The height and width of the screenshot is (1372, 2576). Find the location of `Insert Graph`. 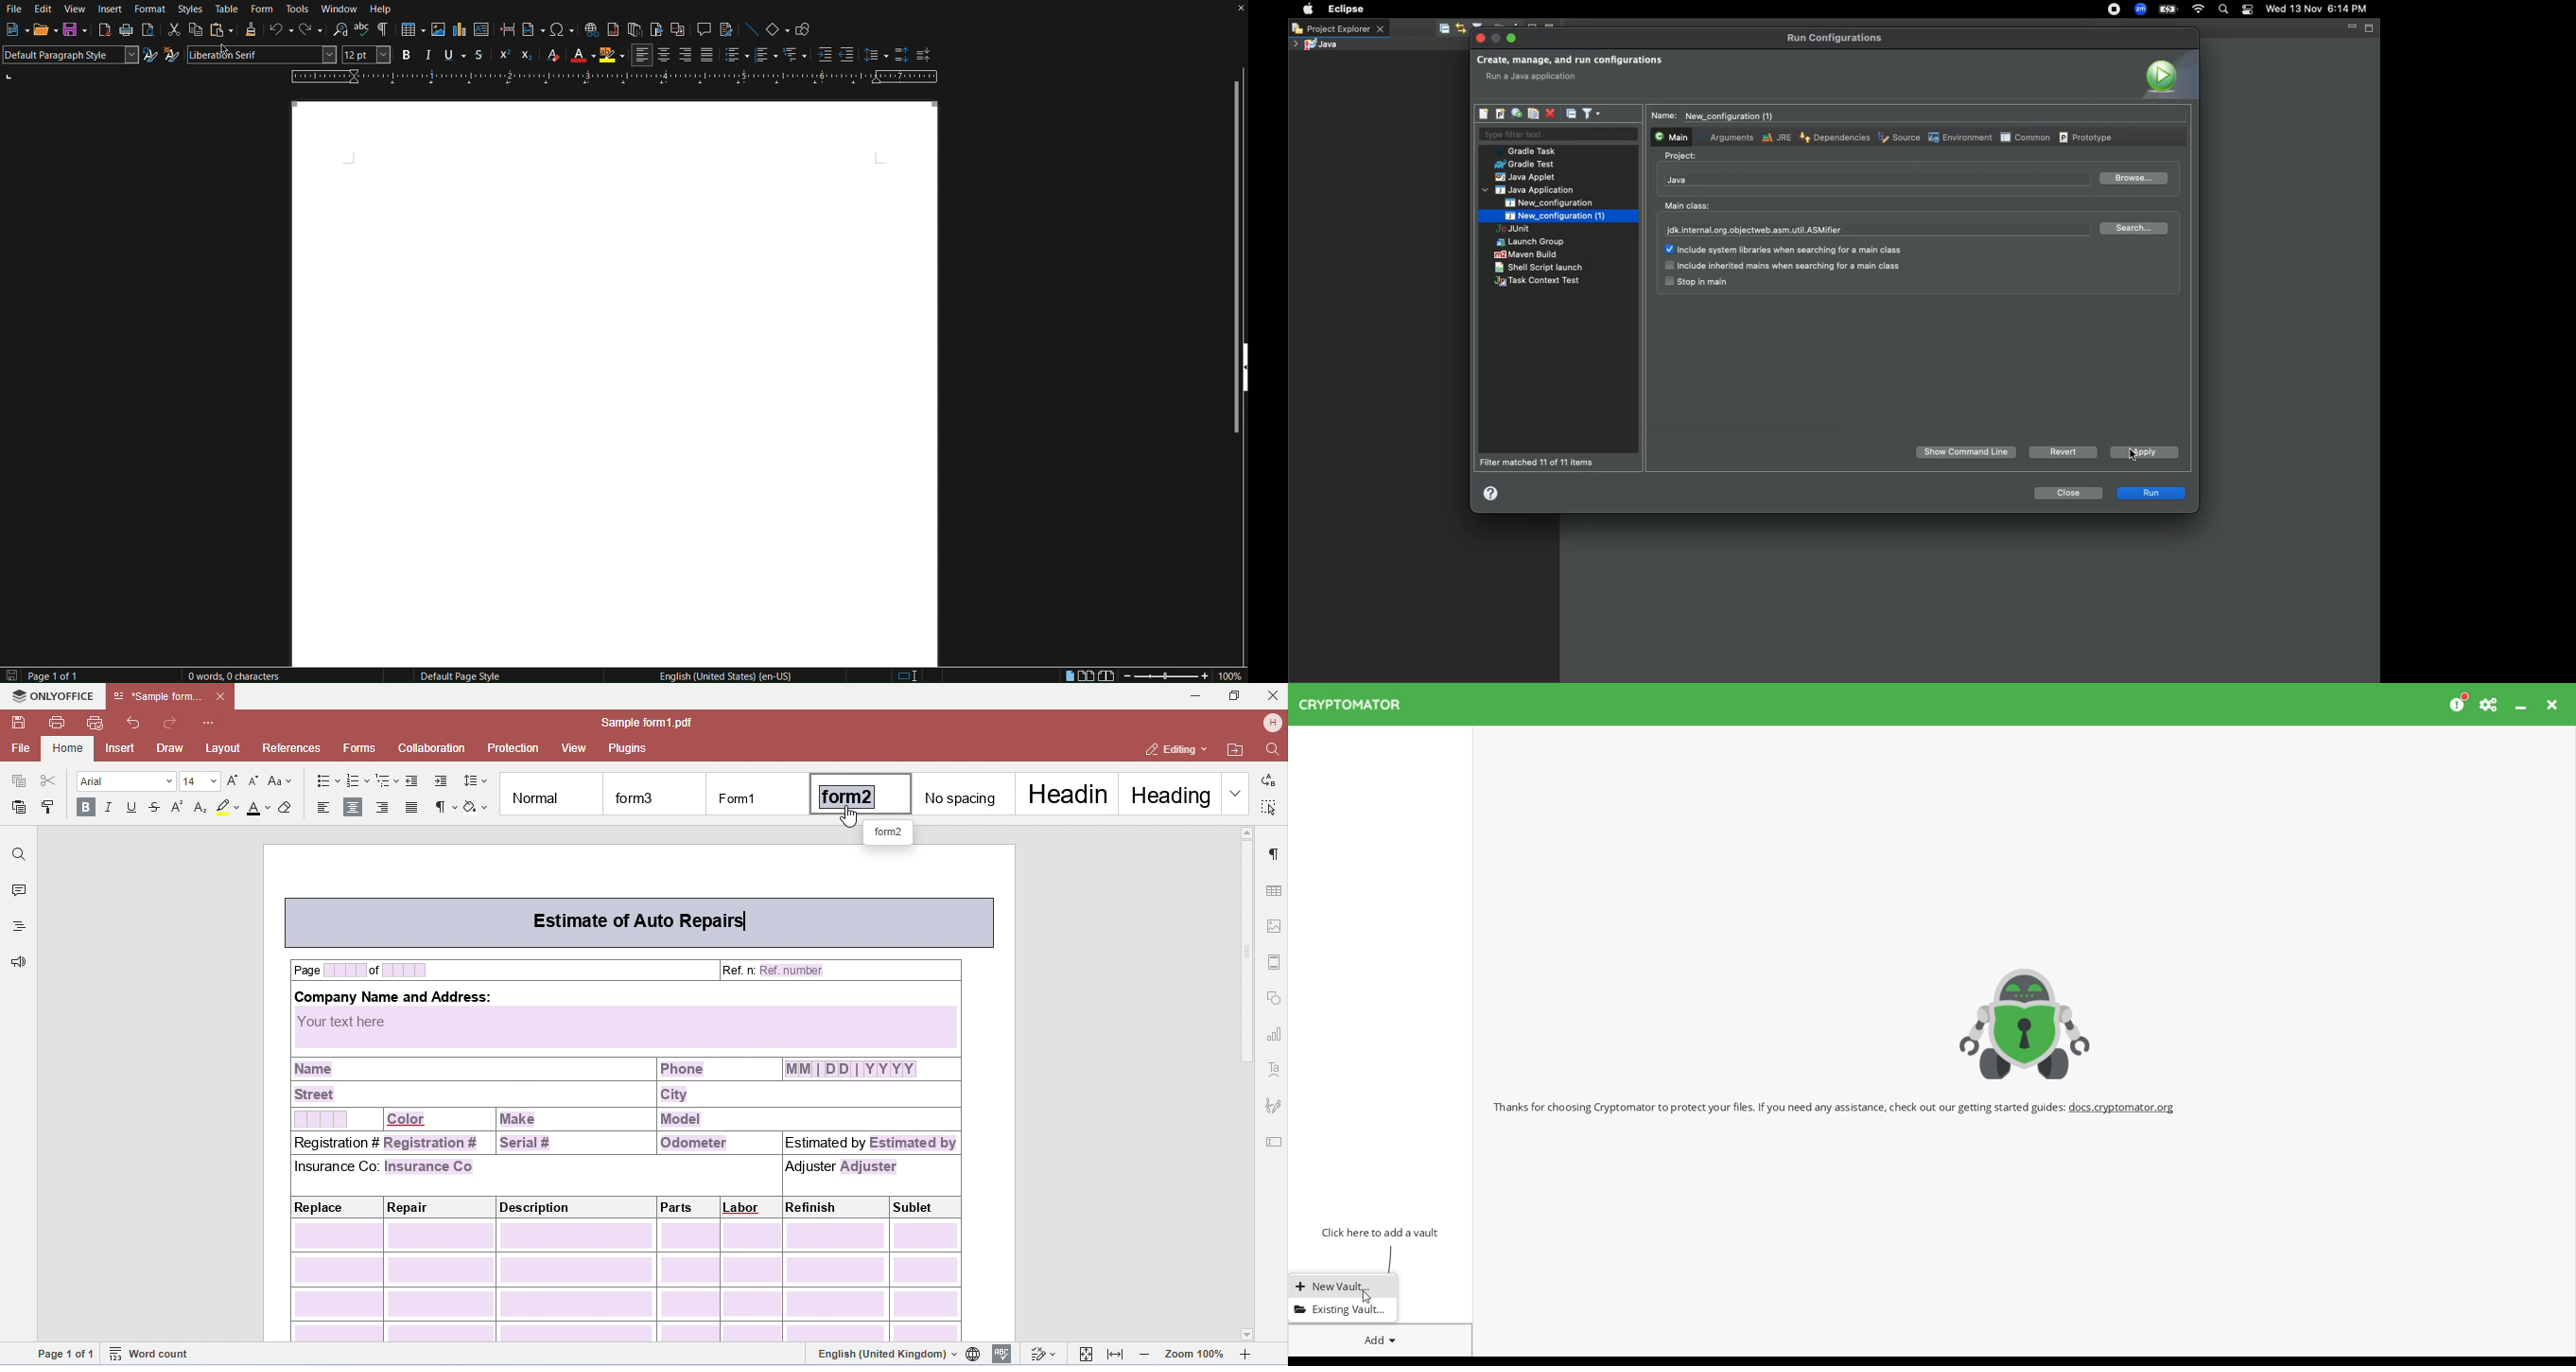

Insert Graph is located at coordinates (460, 29).